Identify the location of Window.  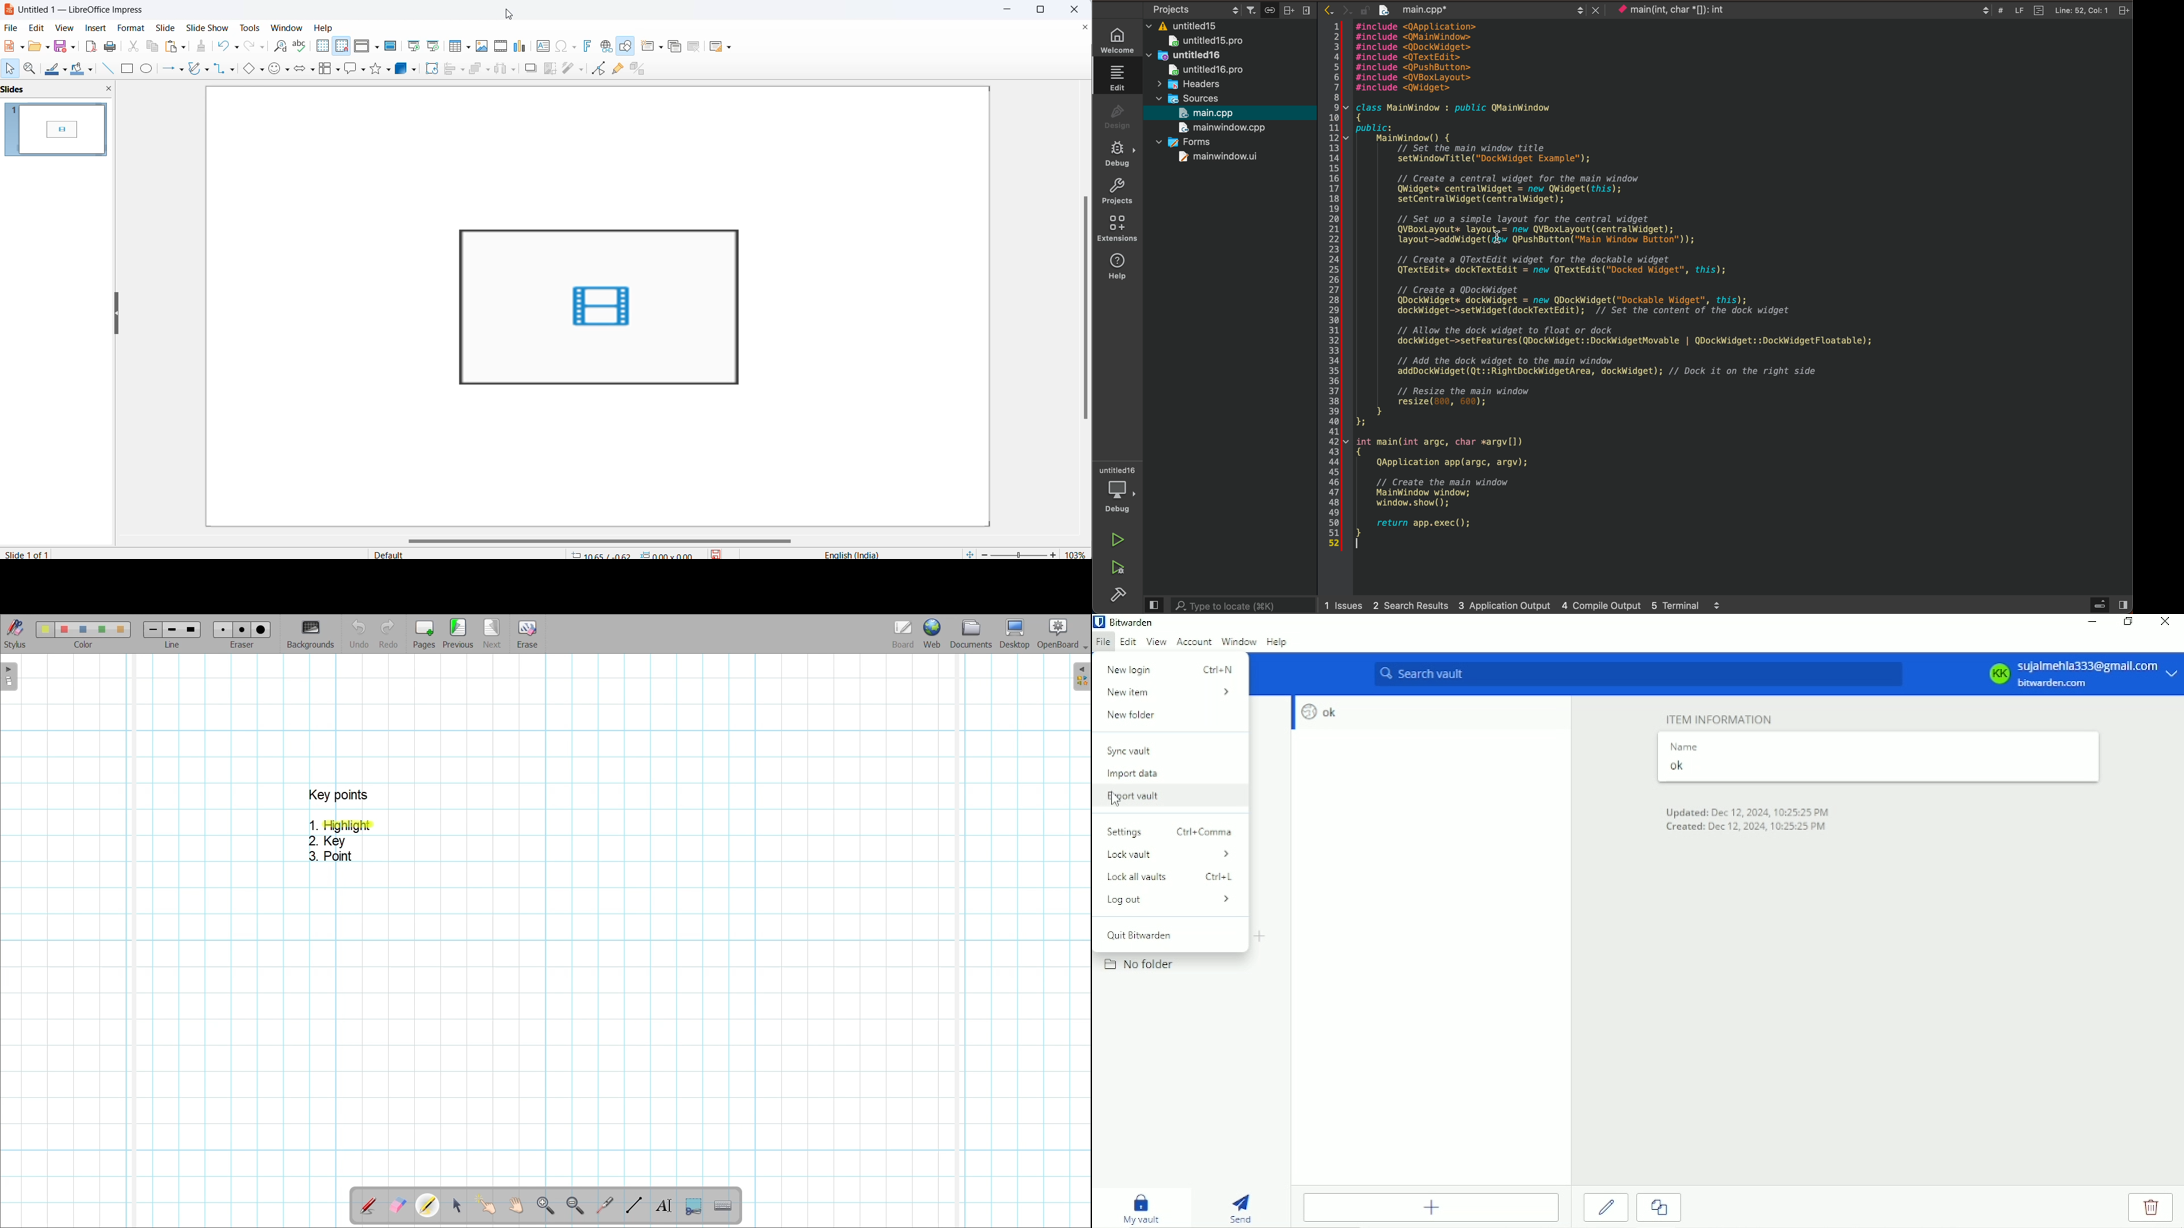
(1239, 641).